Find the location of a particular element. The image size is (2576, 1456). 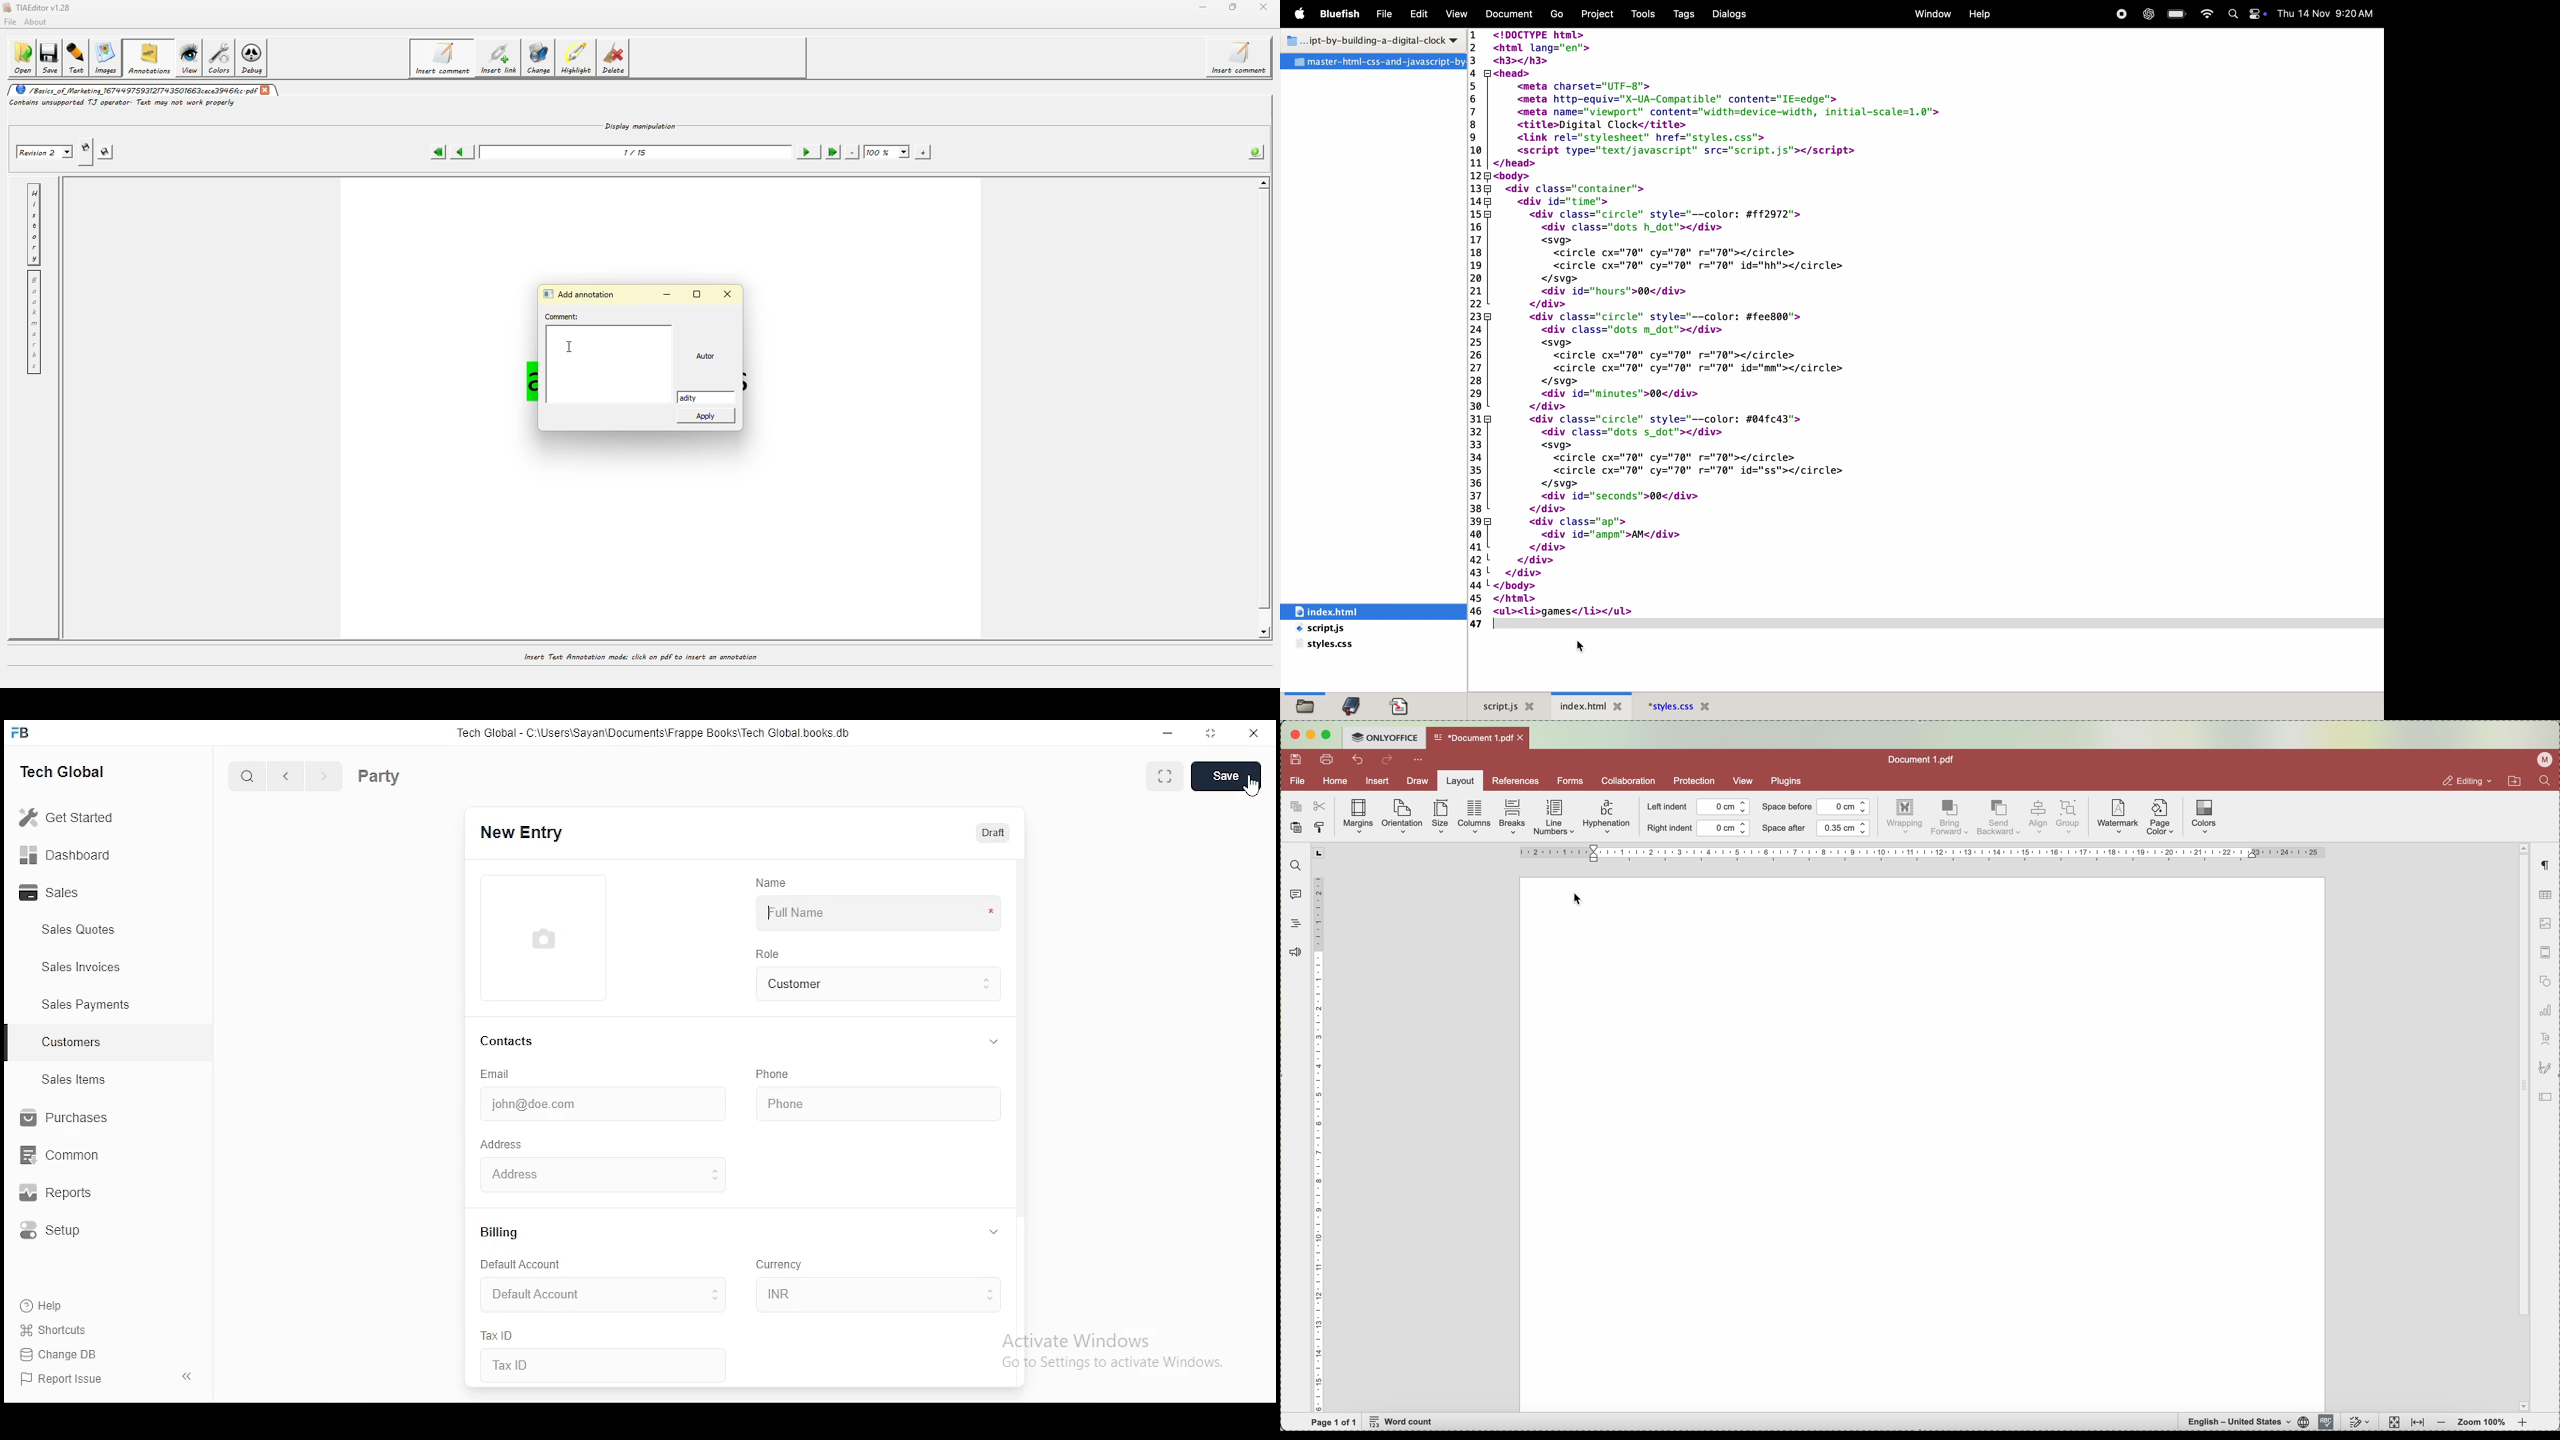

image settings is located at coordinates (2545, 925).